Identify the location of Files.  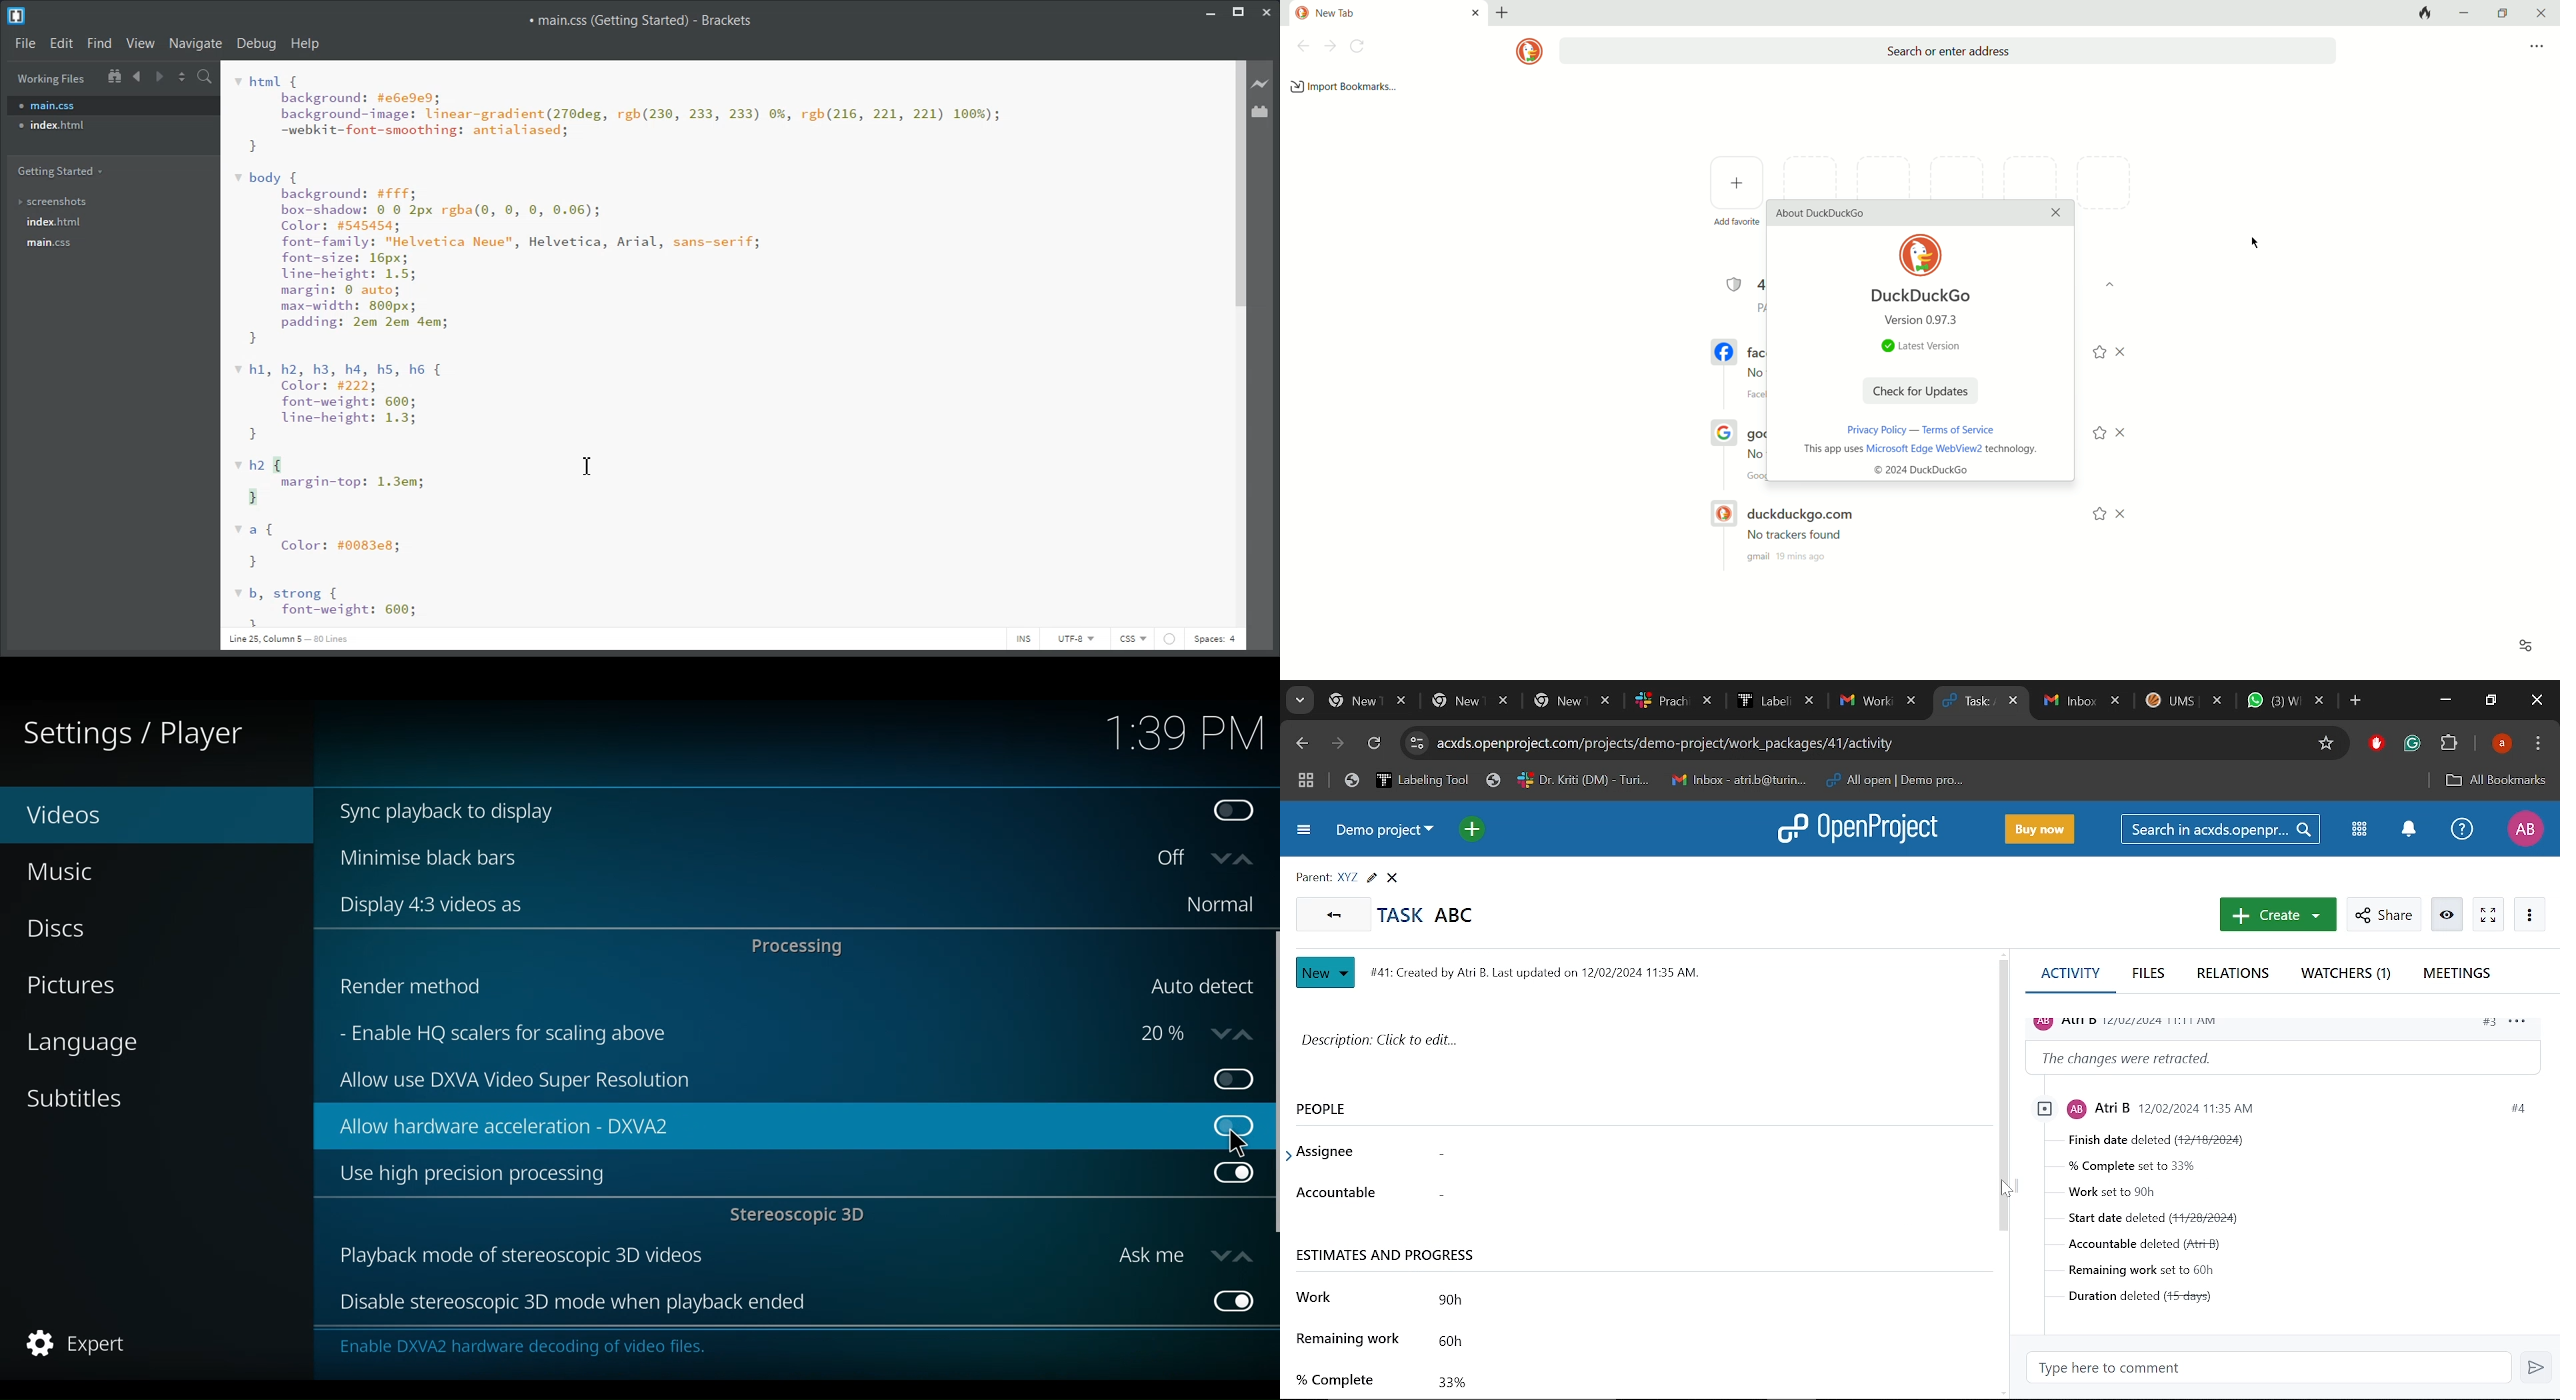
(2150, 974).